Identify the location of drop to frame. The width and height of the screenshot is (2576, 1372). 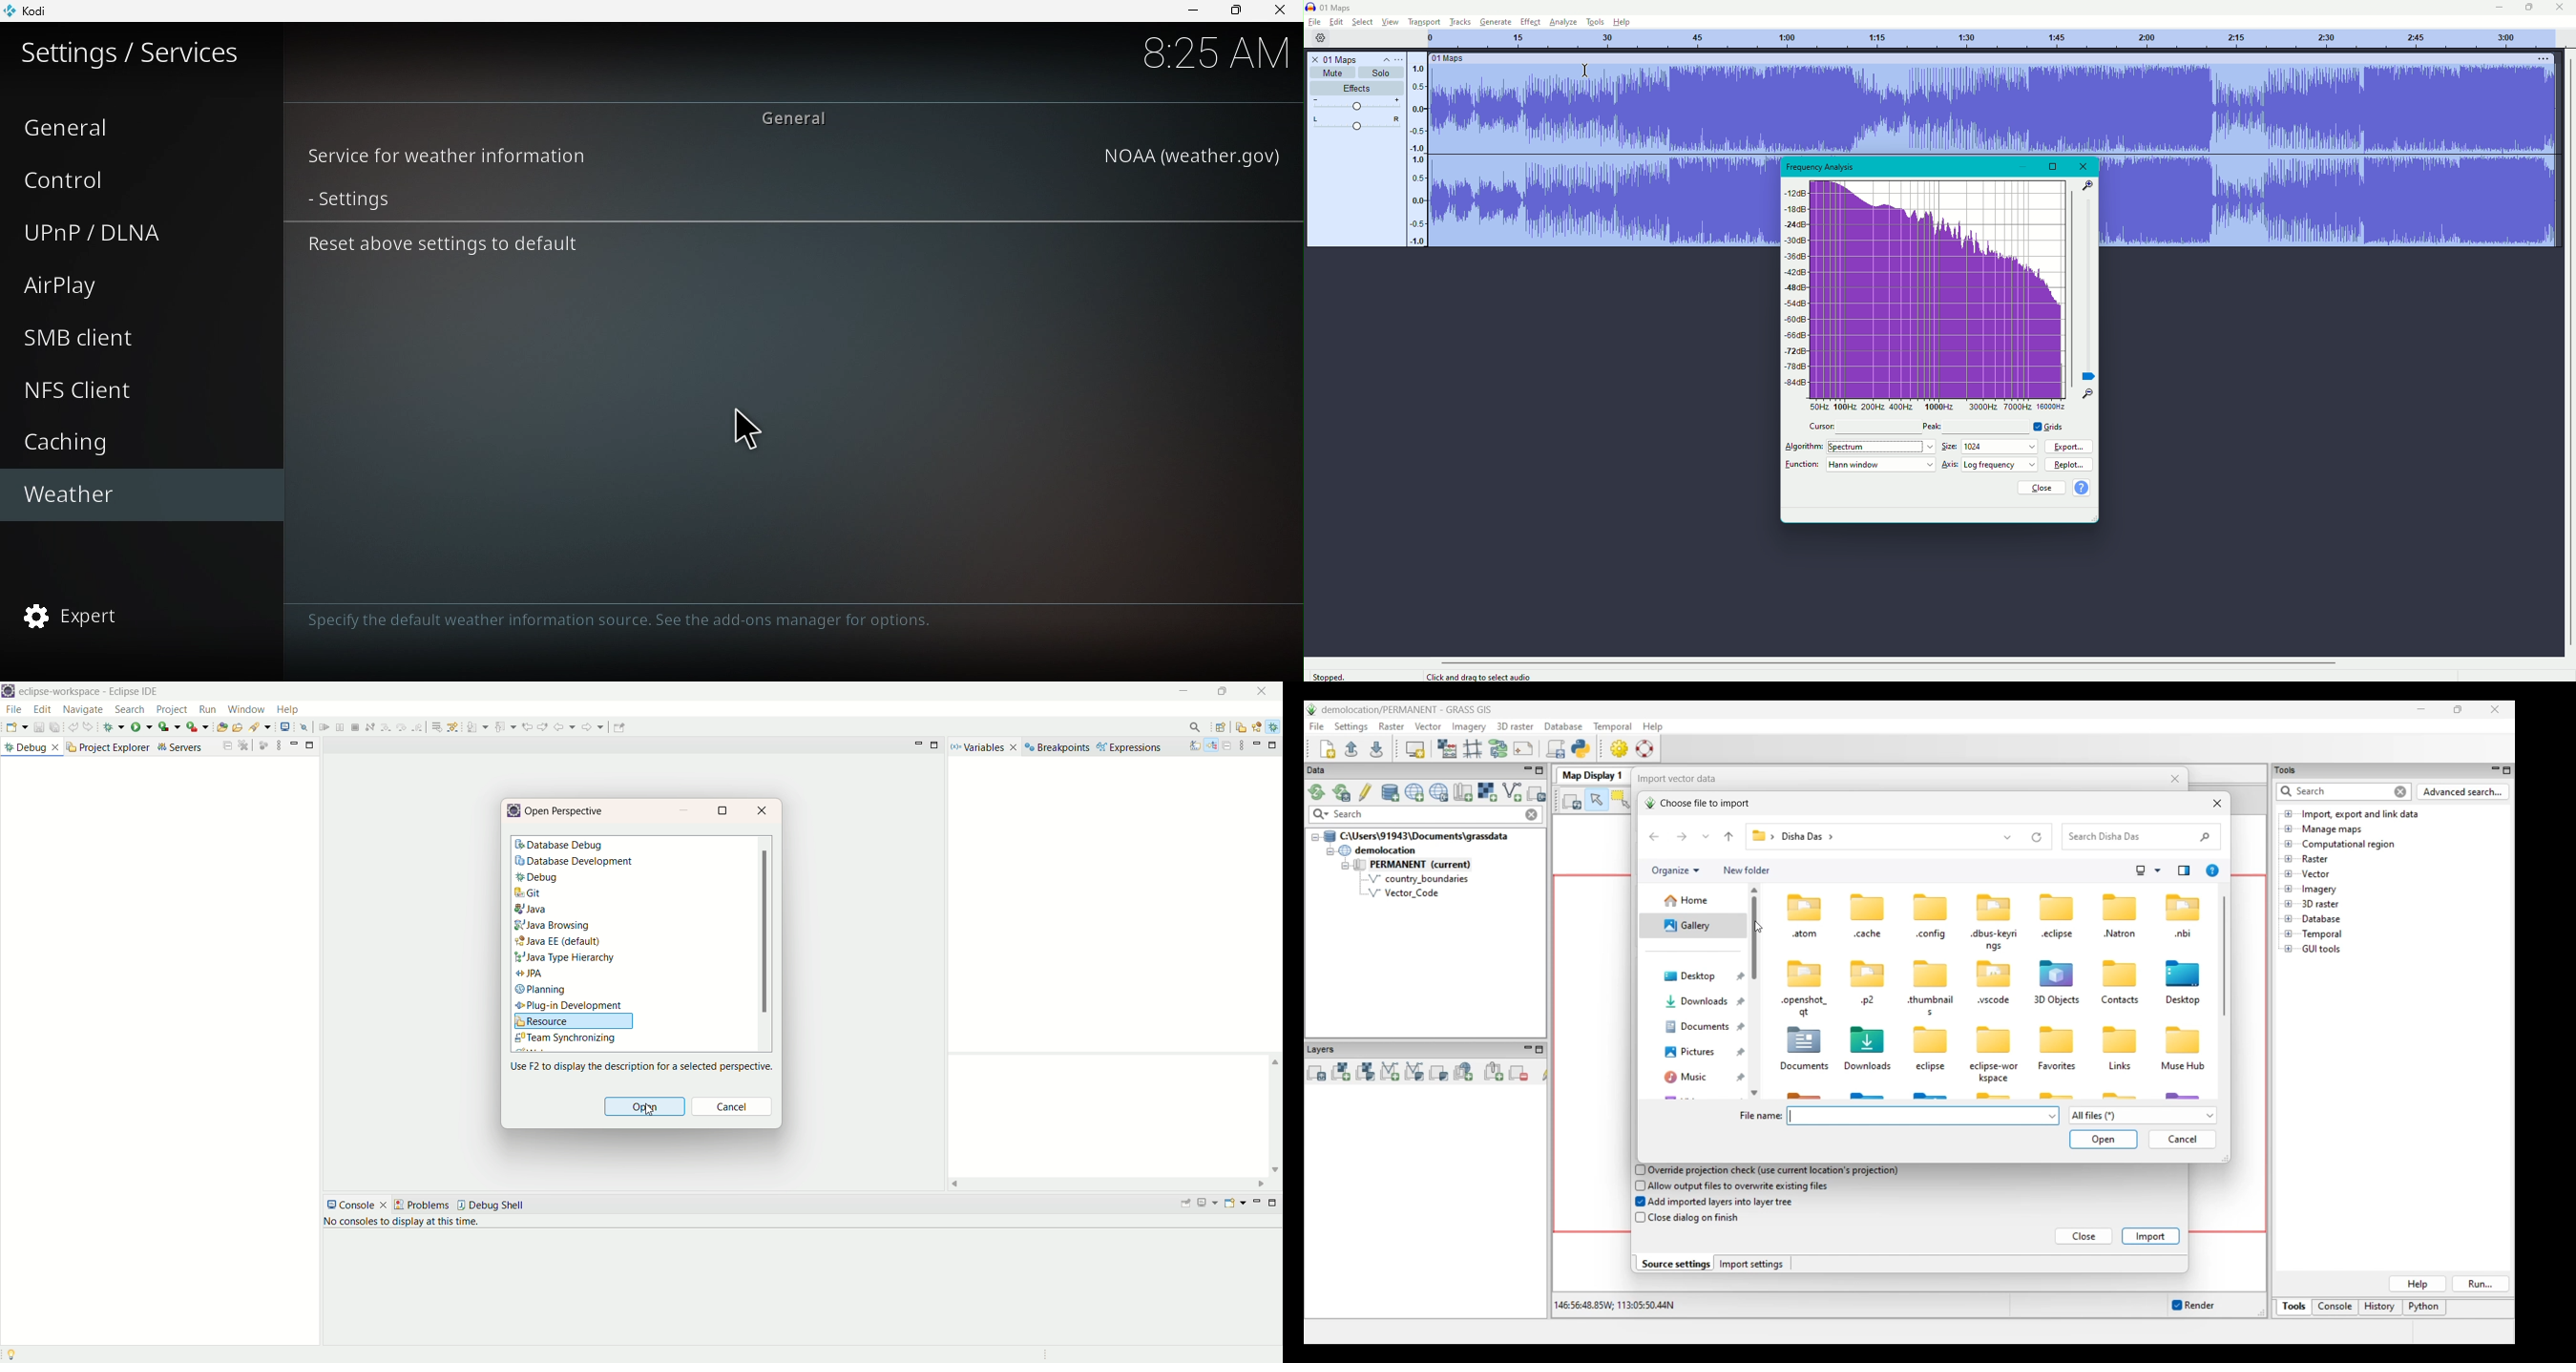
(532, 728).